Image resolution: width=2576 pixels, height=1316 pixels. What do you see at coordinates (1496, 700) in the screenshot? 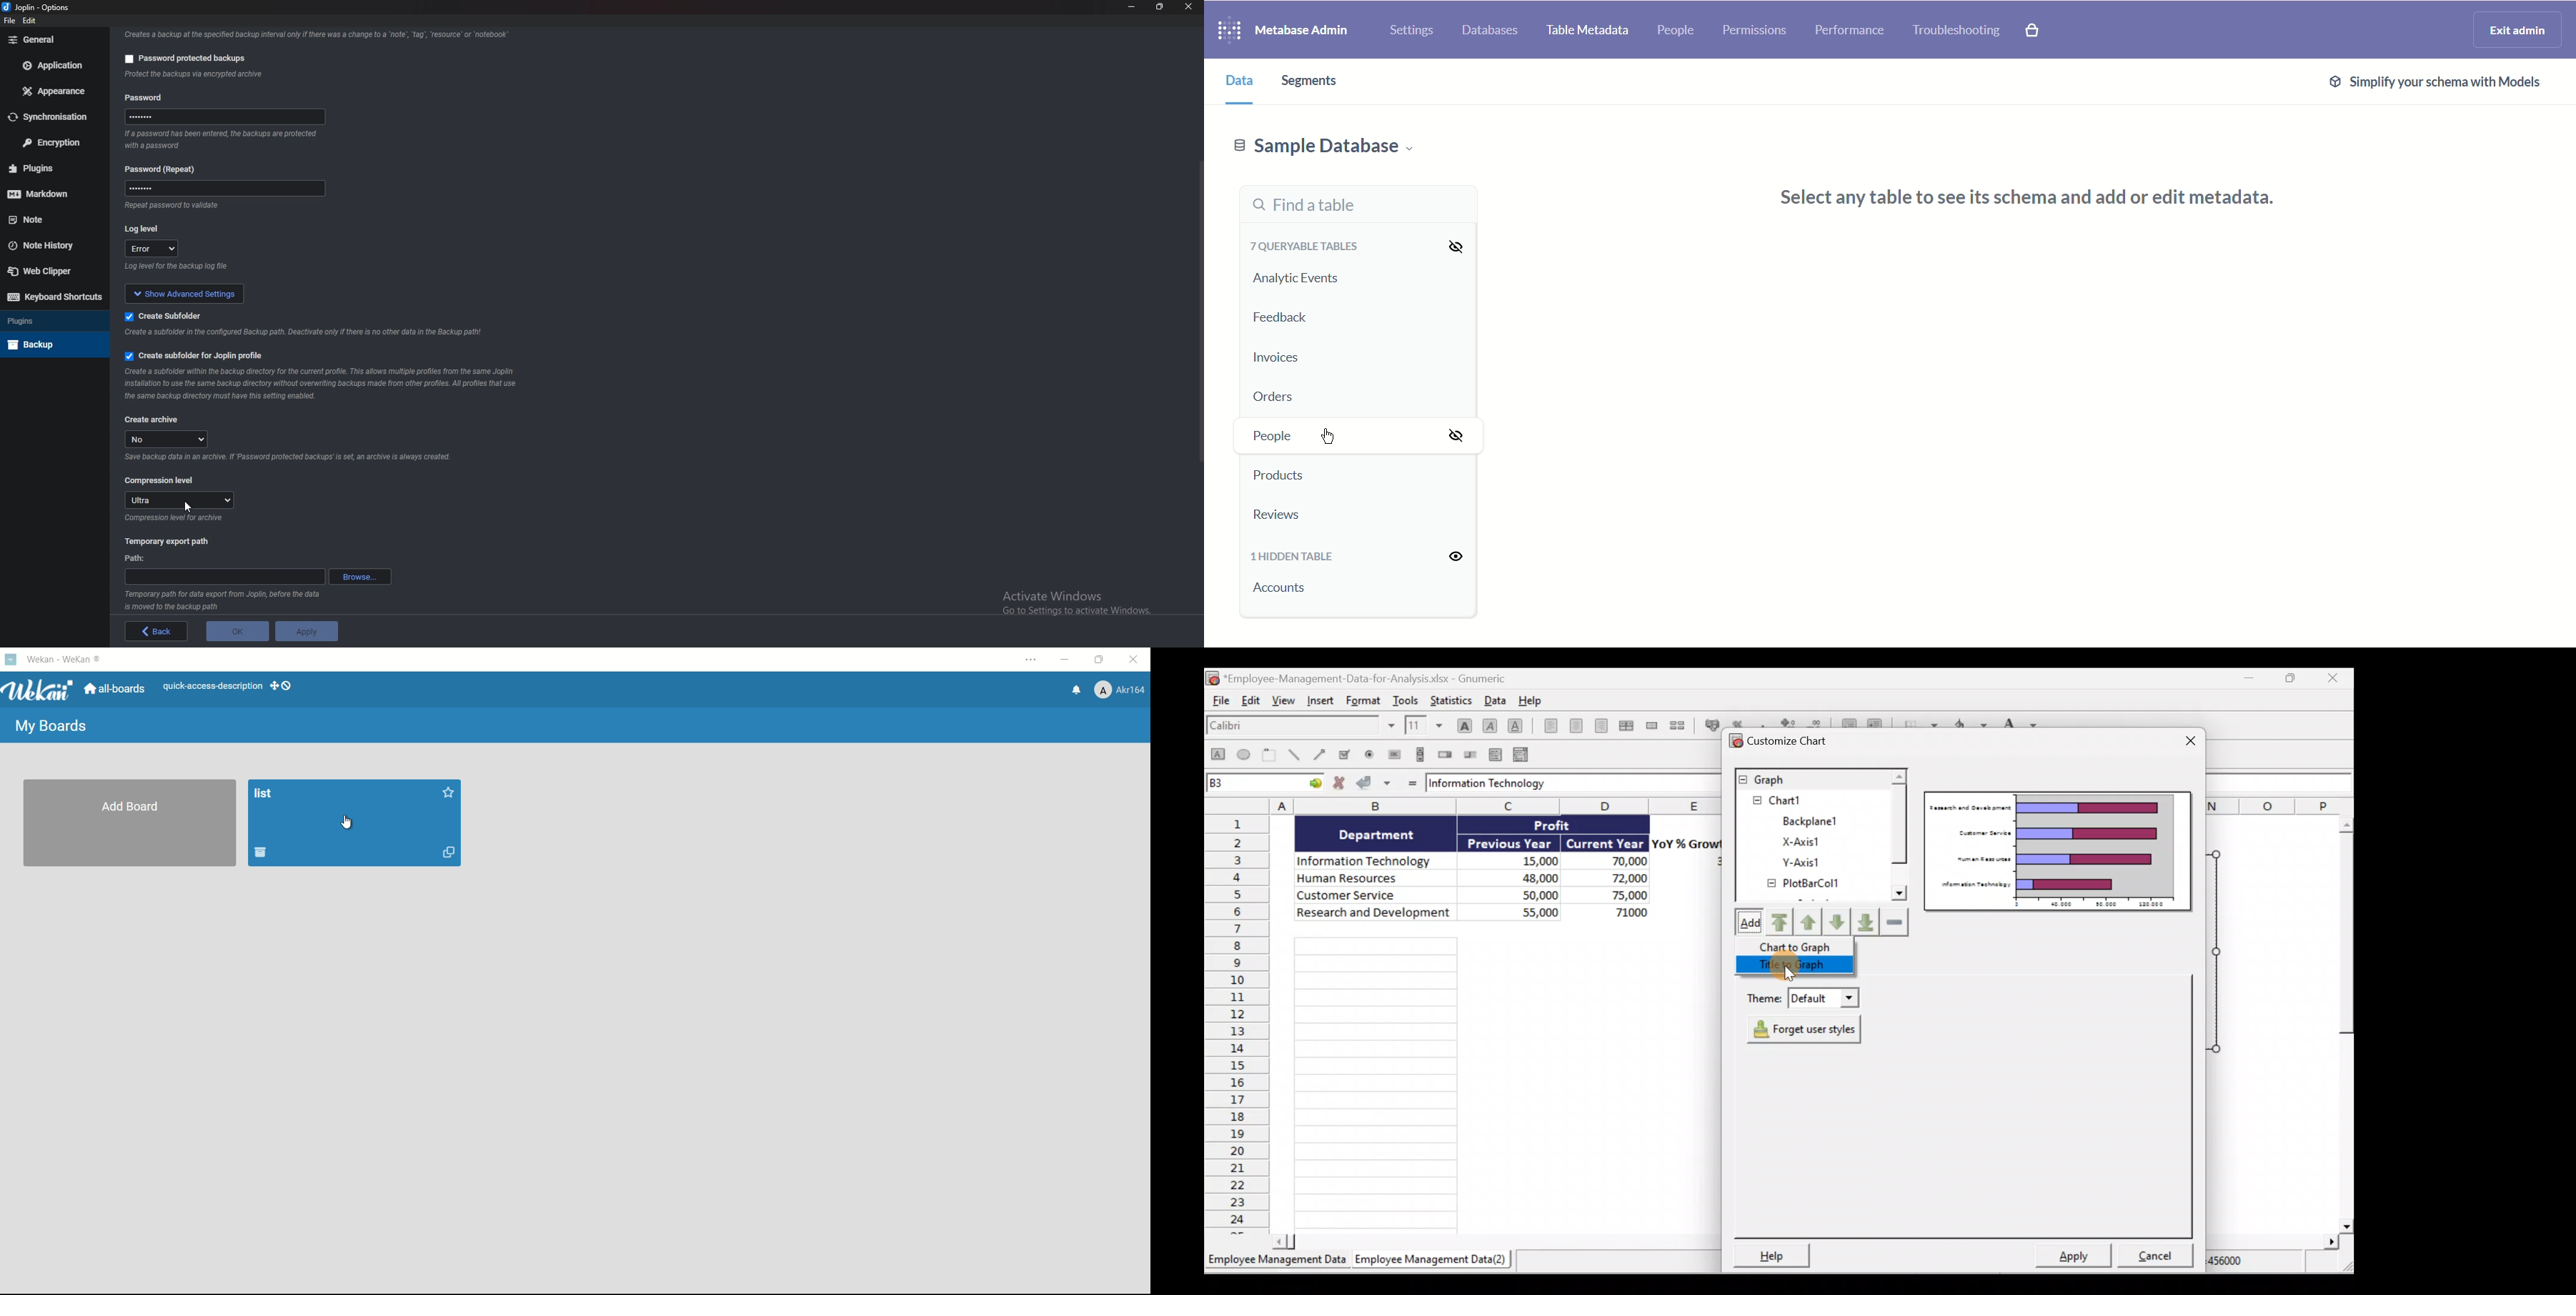
I see `Data` at bounding box center [1496, 700].